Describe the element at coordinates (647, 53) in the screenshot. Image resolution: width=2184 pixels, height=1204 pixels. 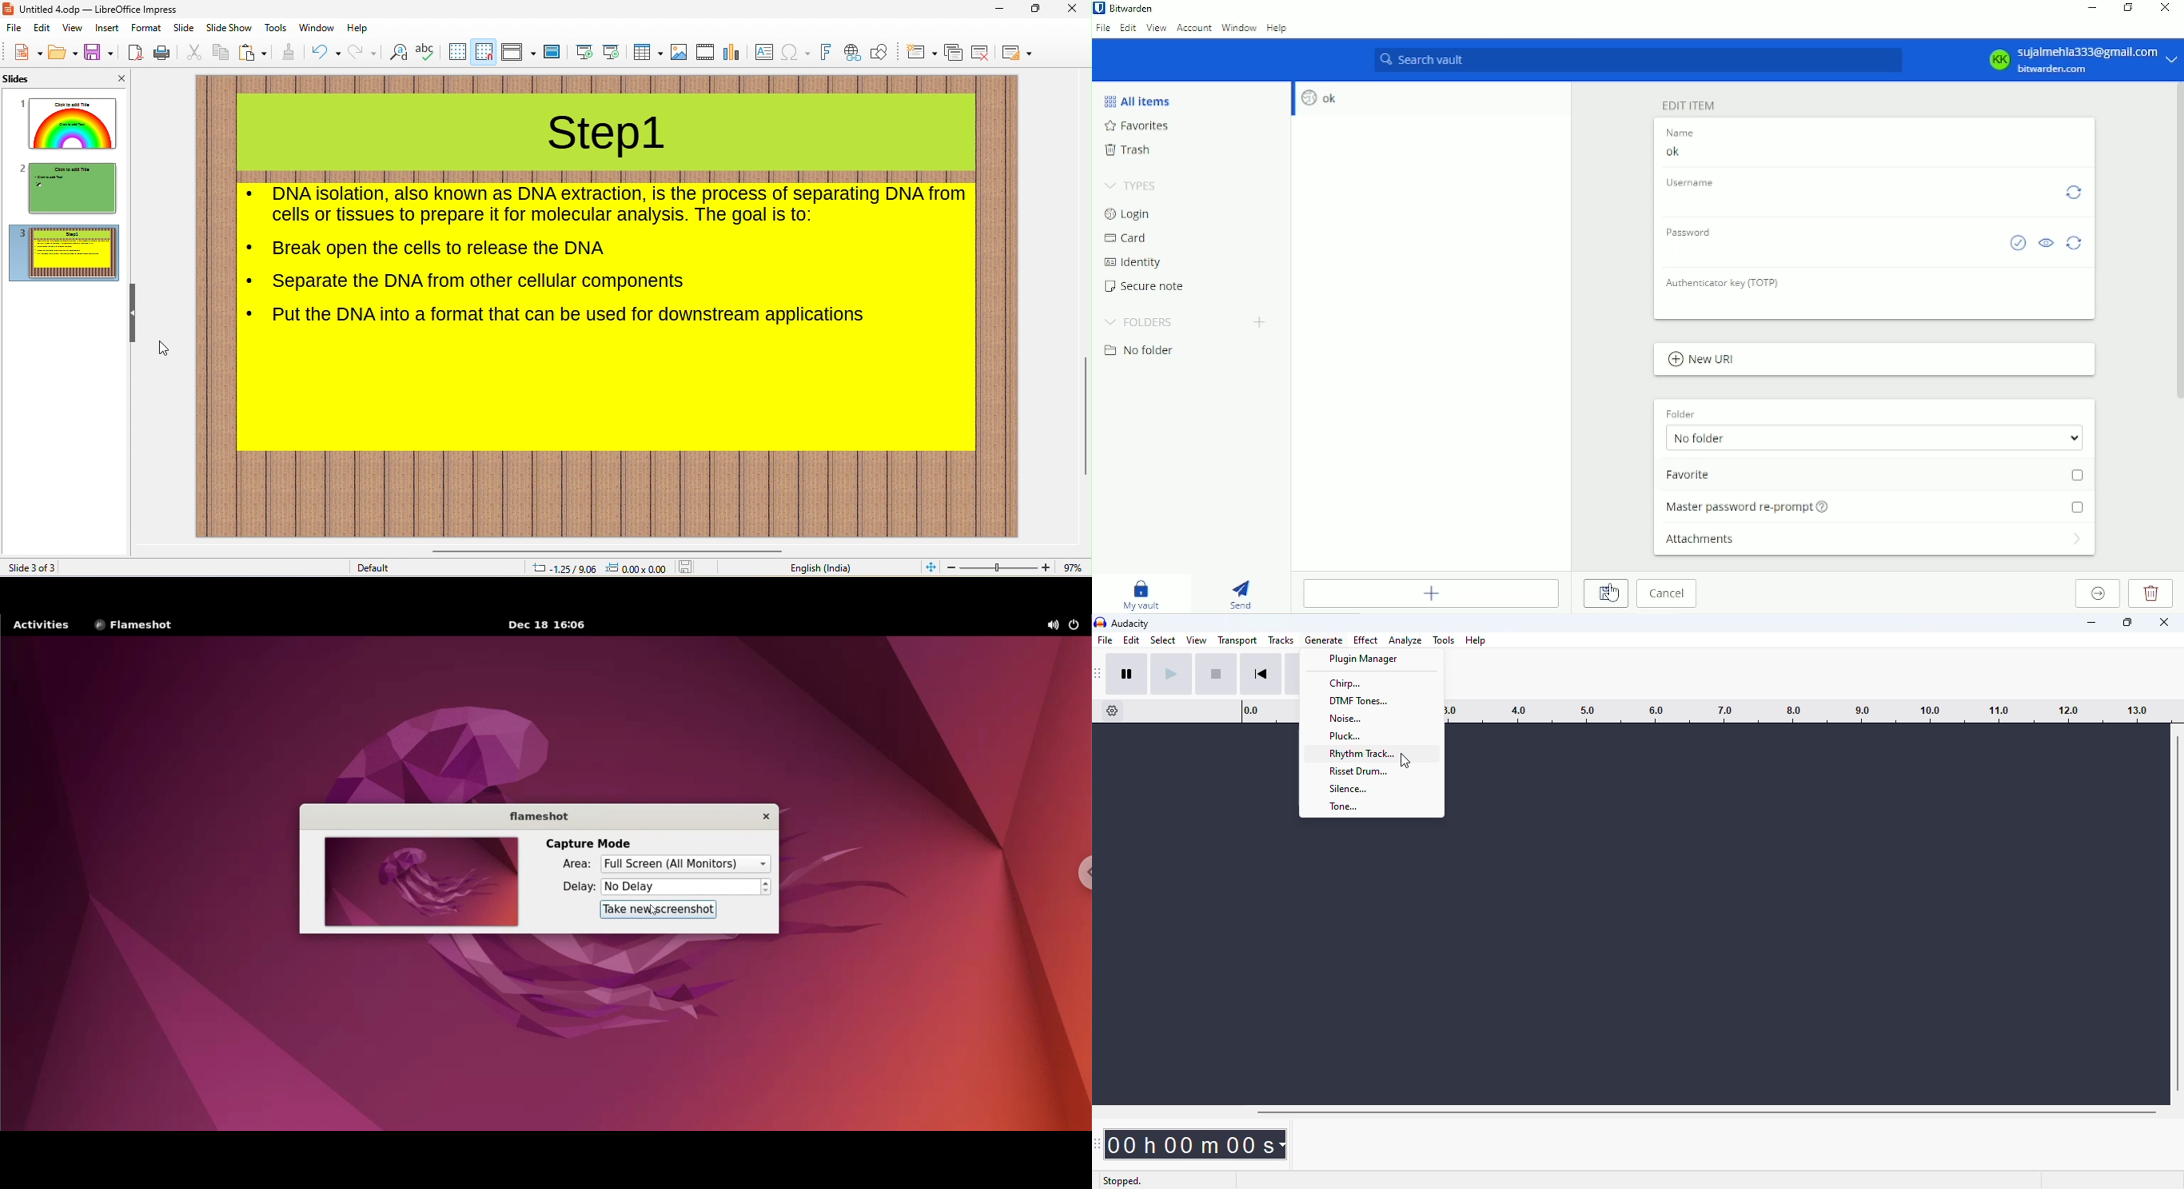
I see `table` at that location.